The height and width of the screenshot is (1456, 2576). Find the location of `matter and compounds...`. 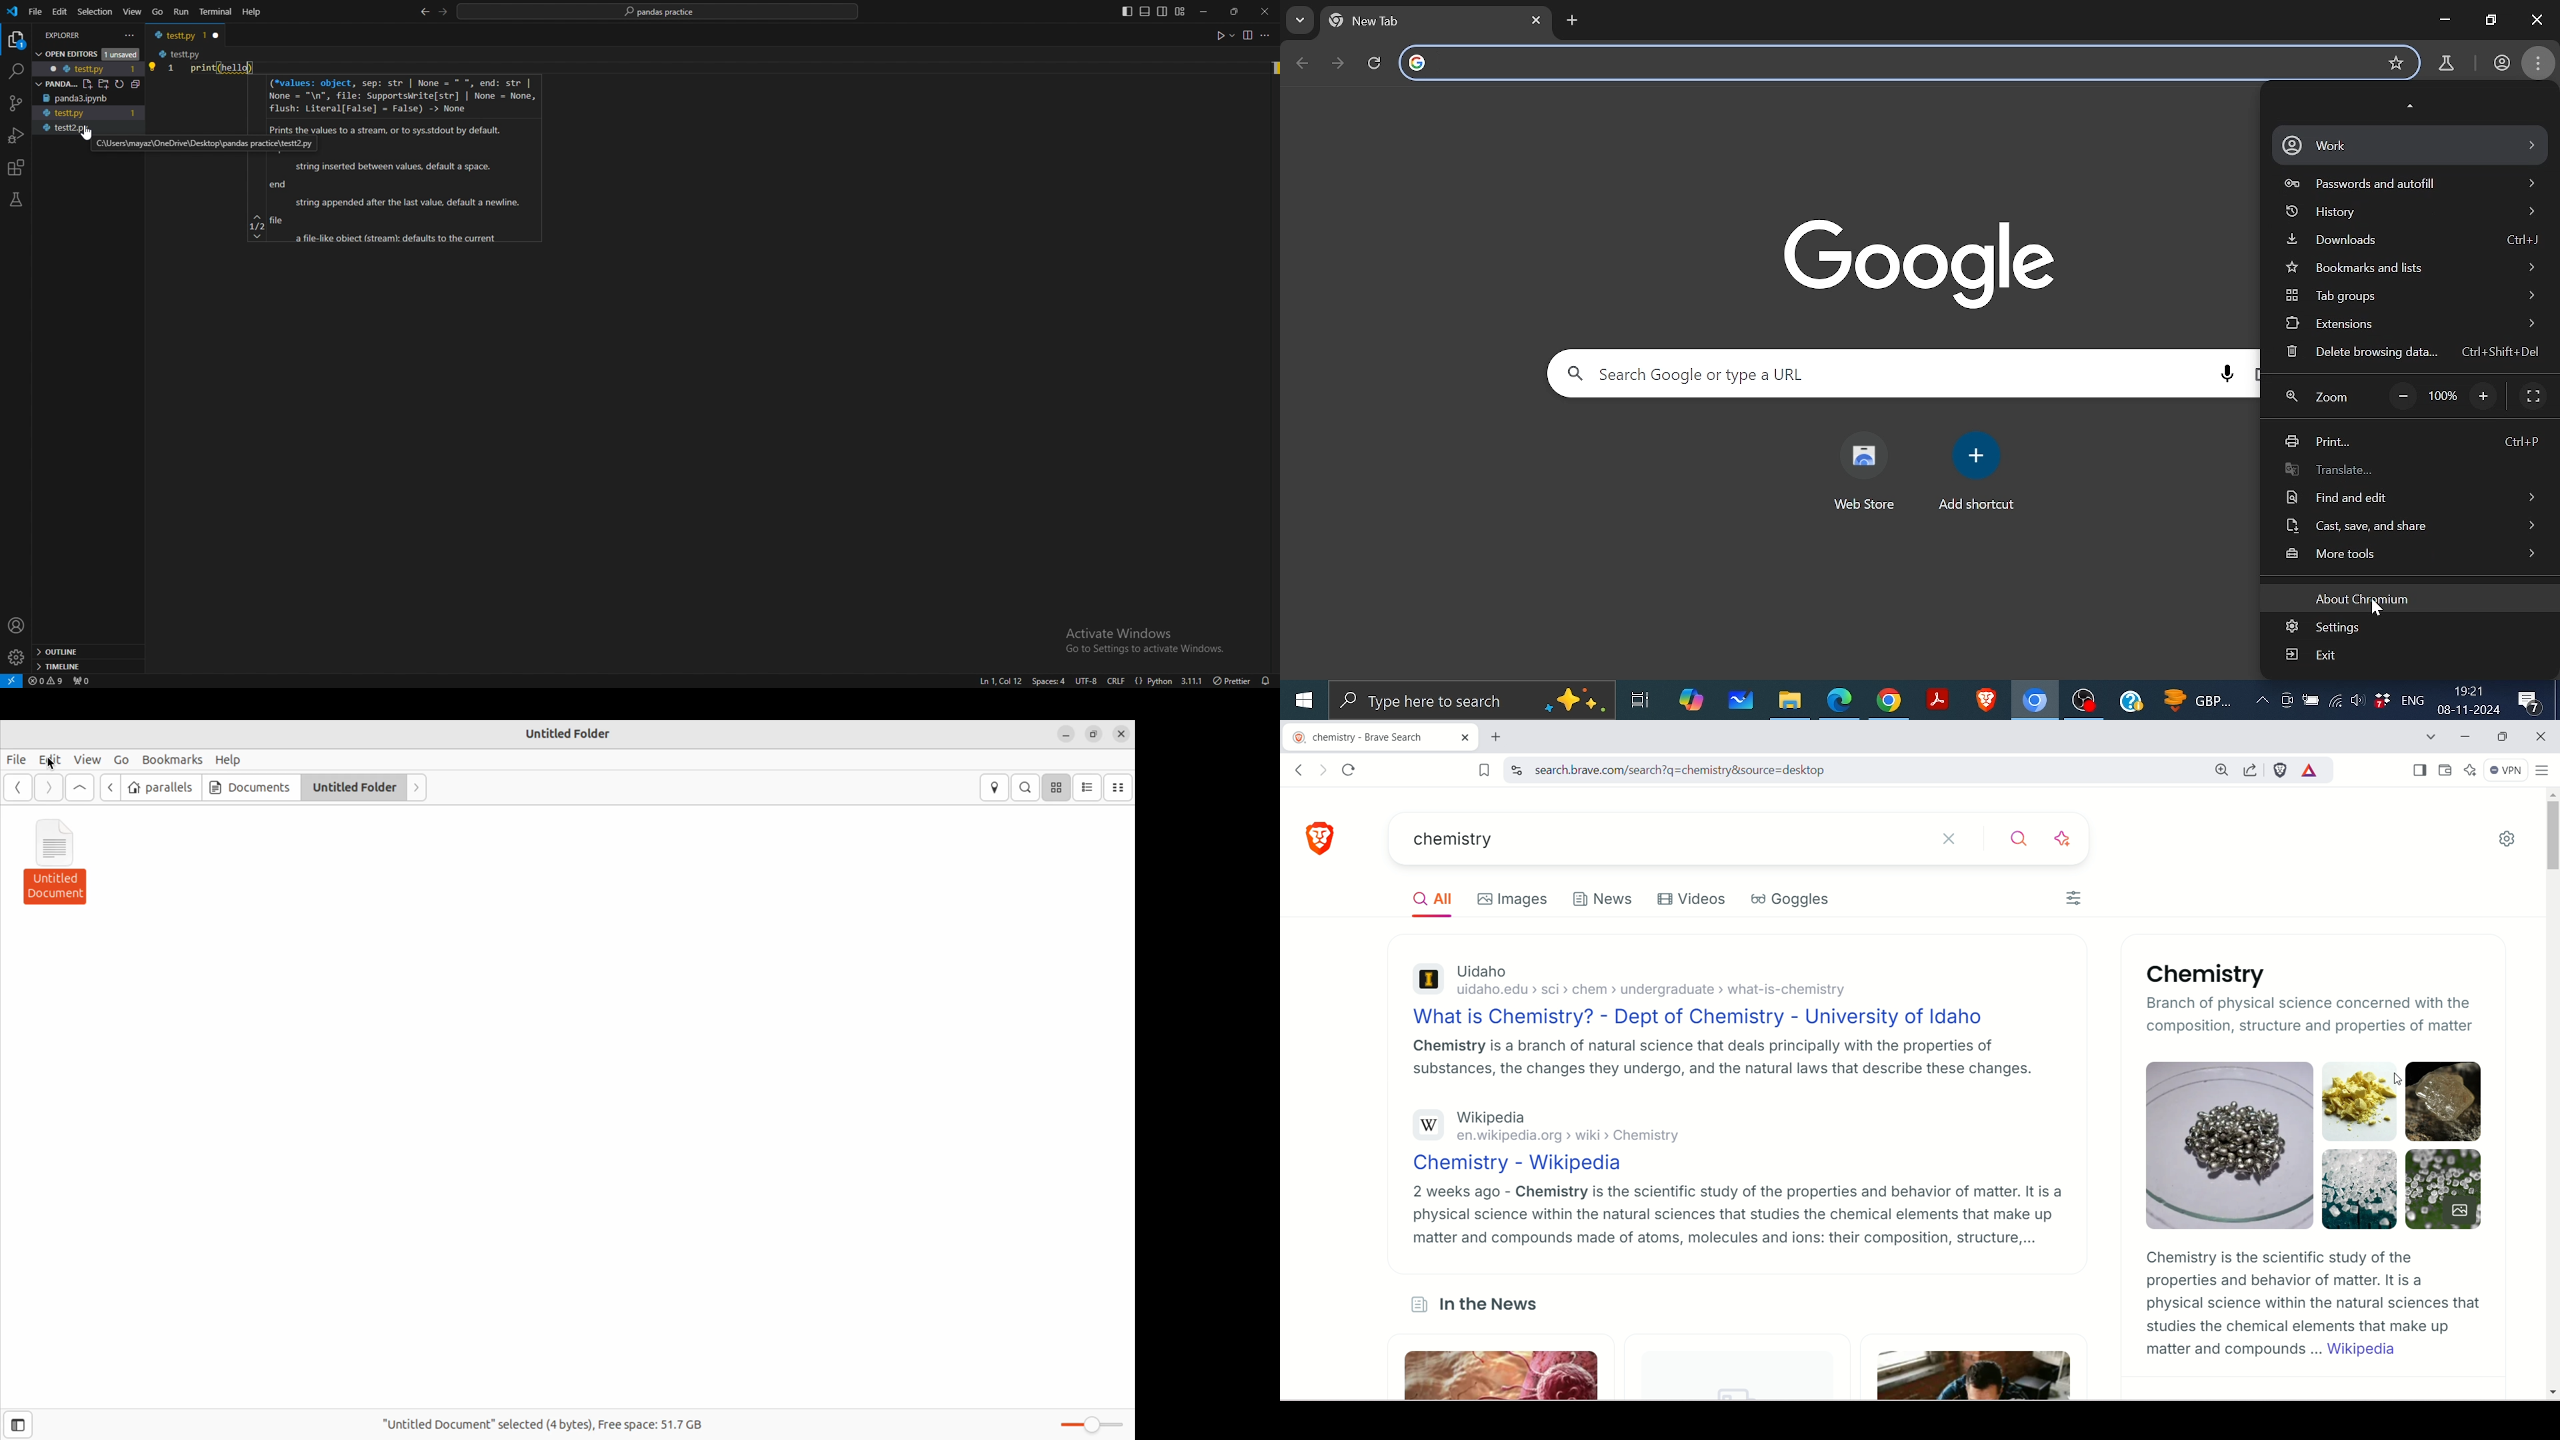

matter and compounds... is located at coordinates (2227, 1350).